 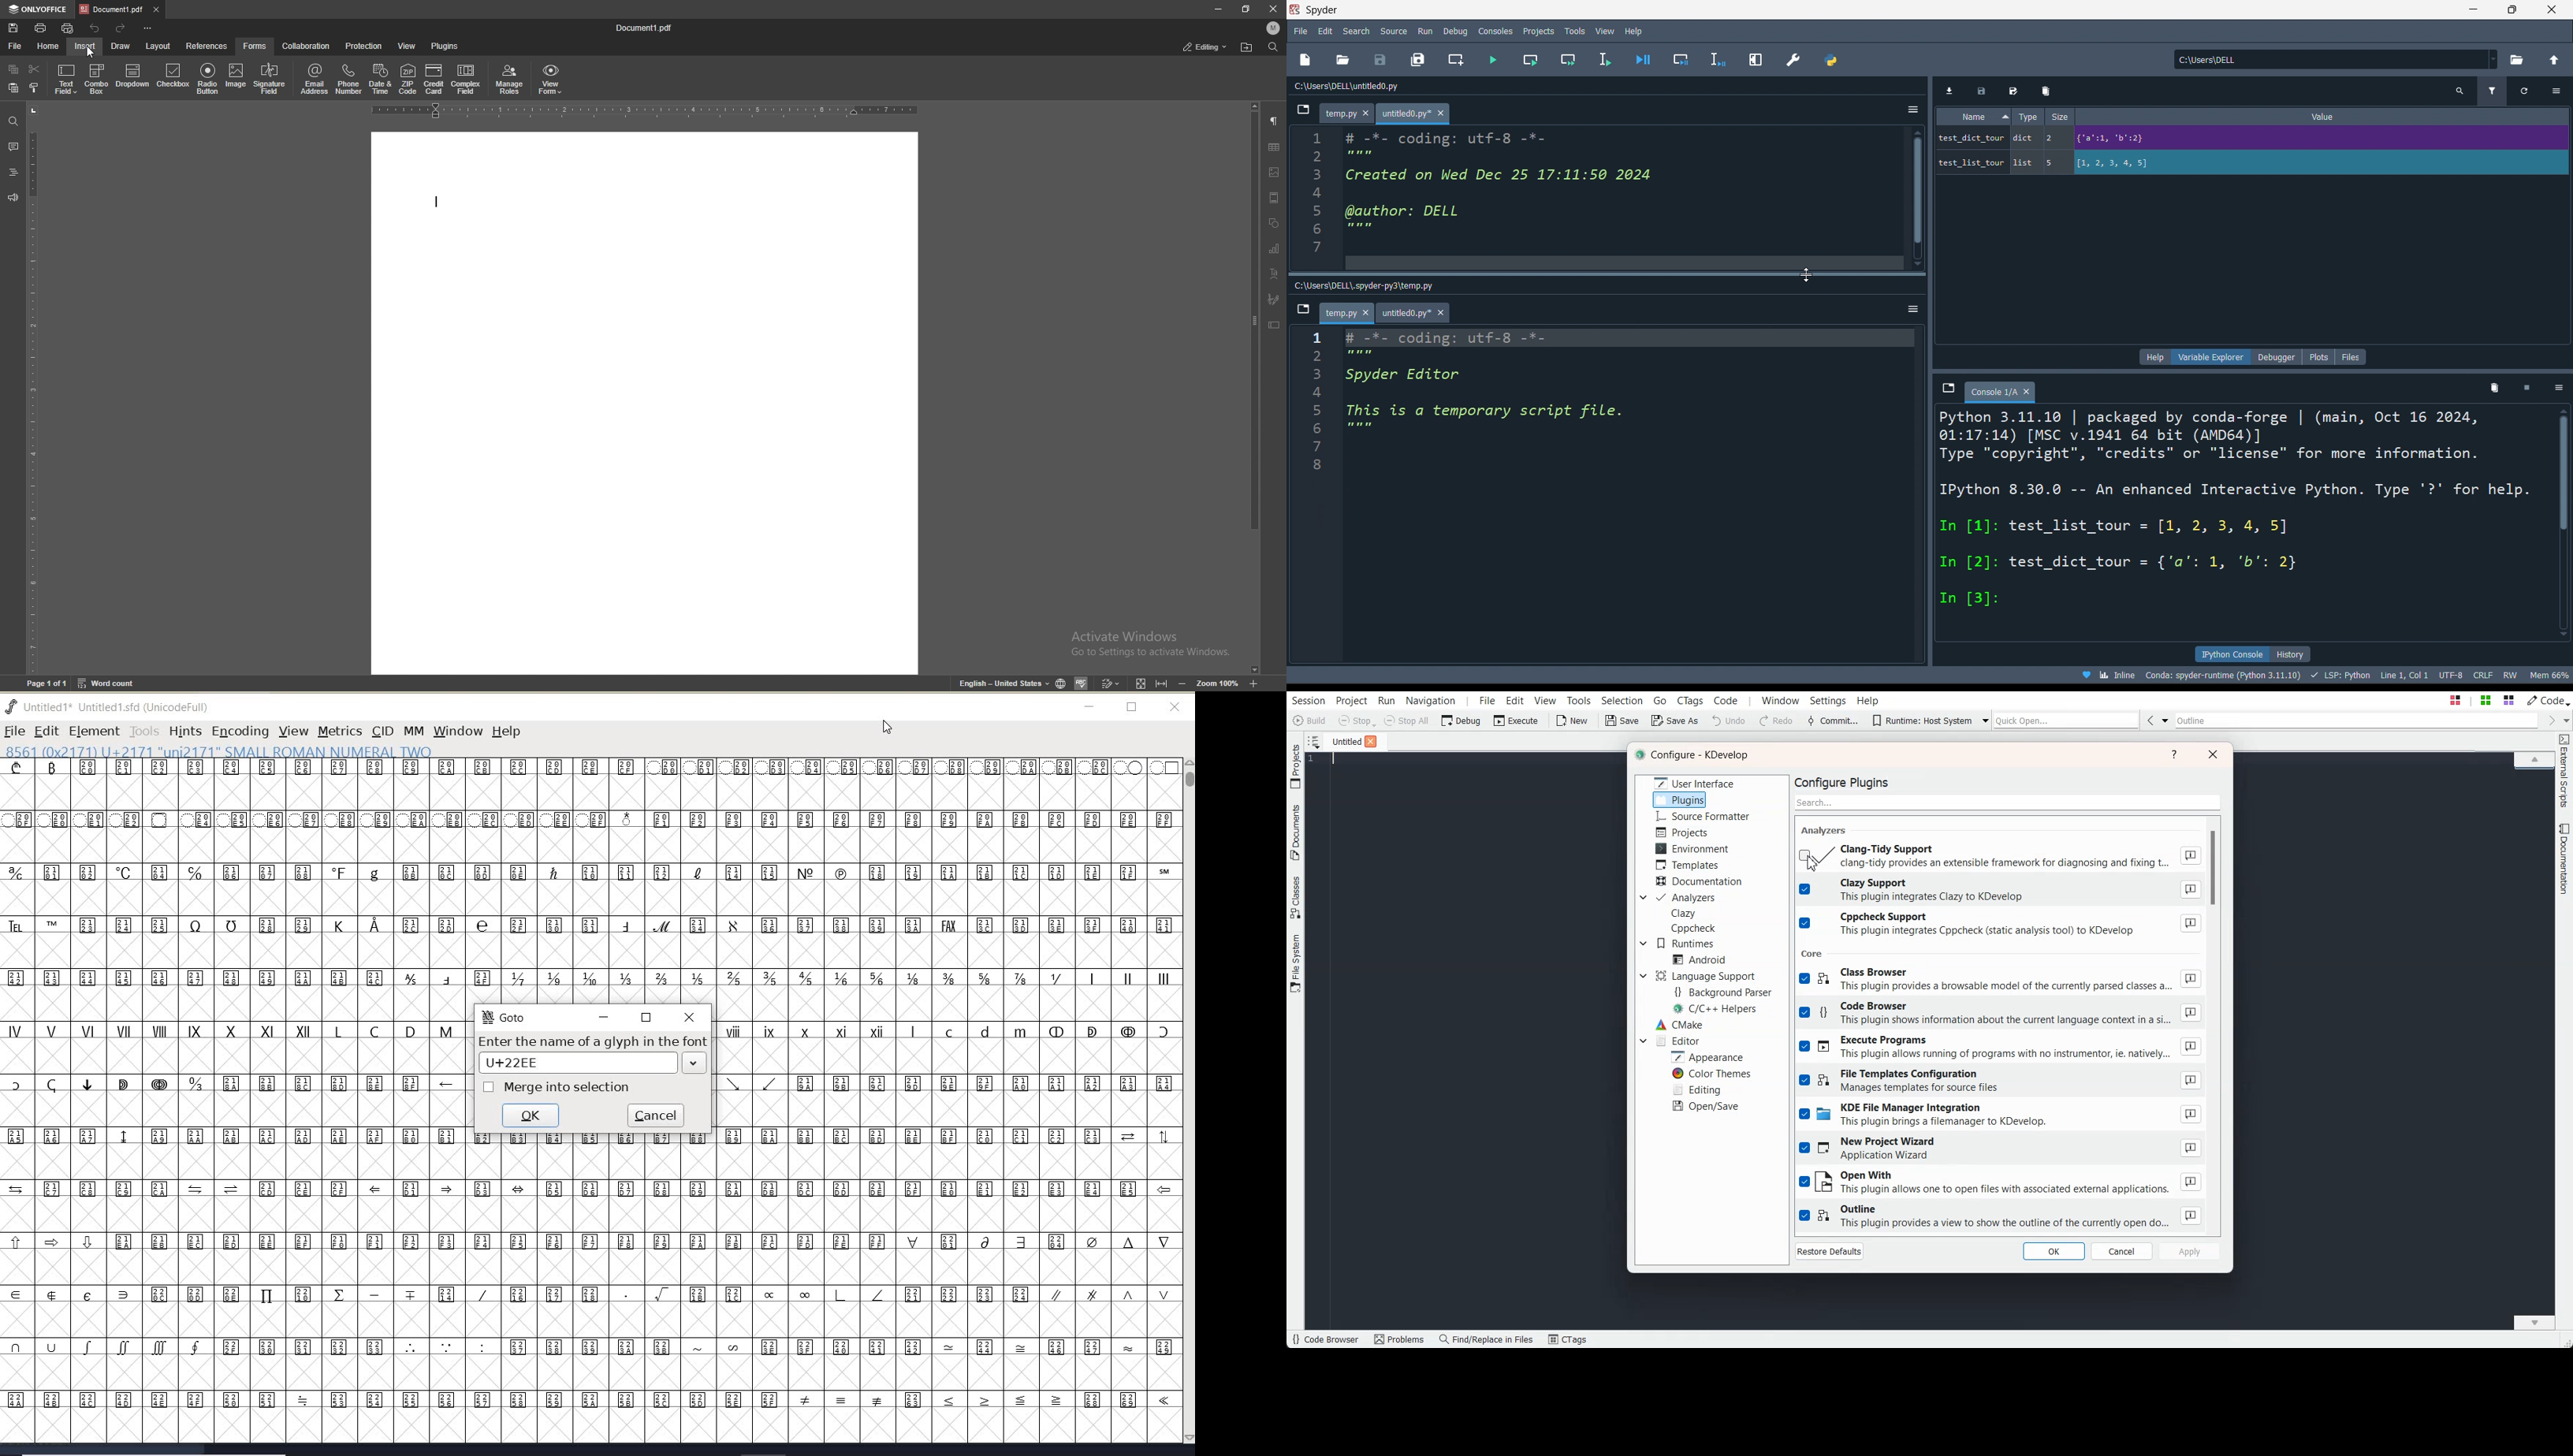 I want to click on maximize/resize, so click(x=2513, y=11).